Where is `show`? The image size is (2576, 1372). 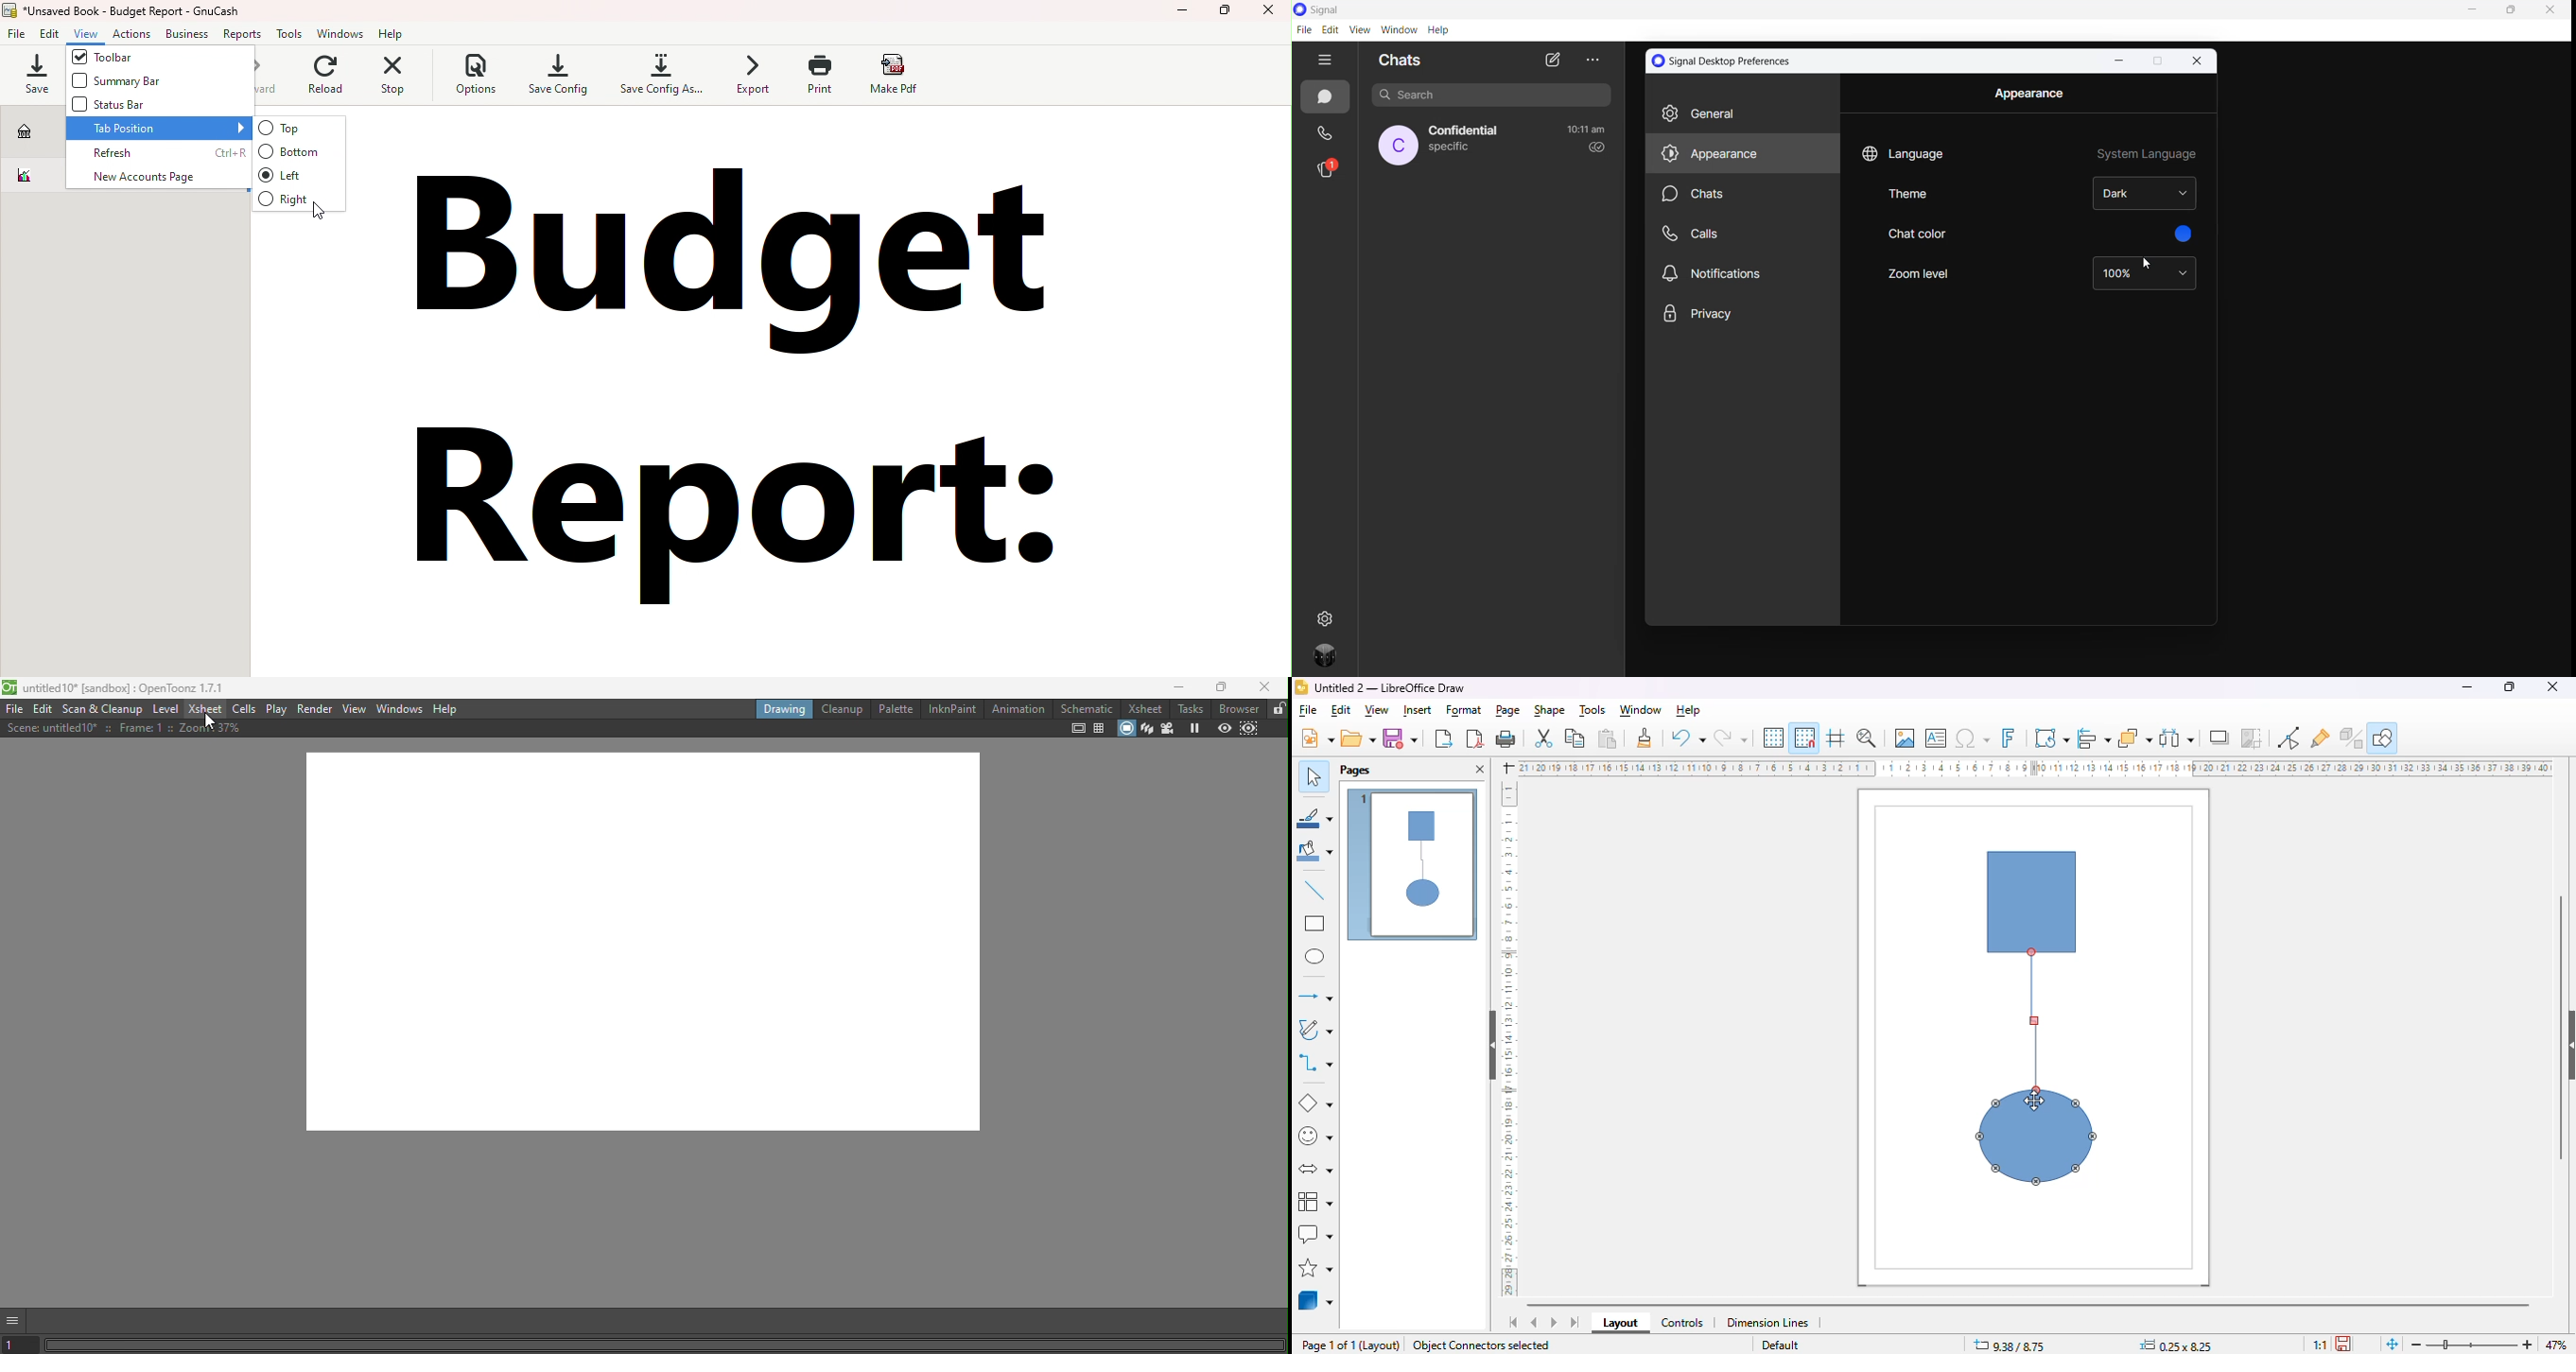 show is located at coordinates (2568, 1046).